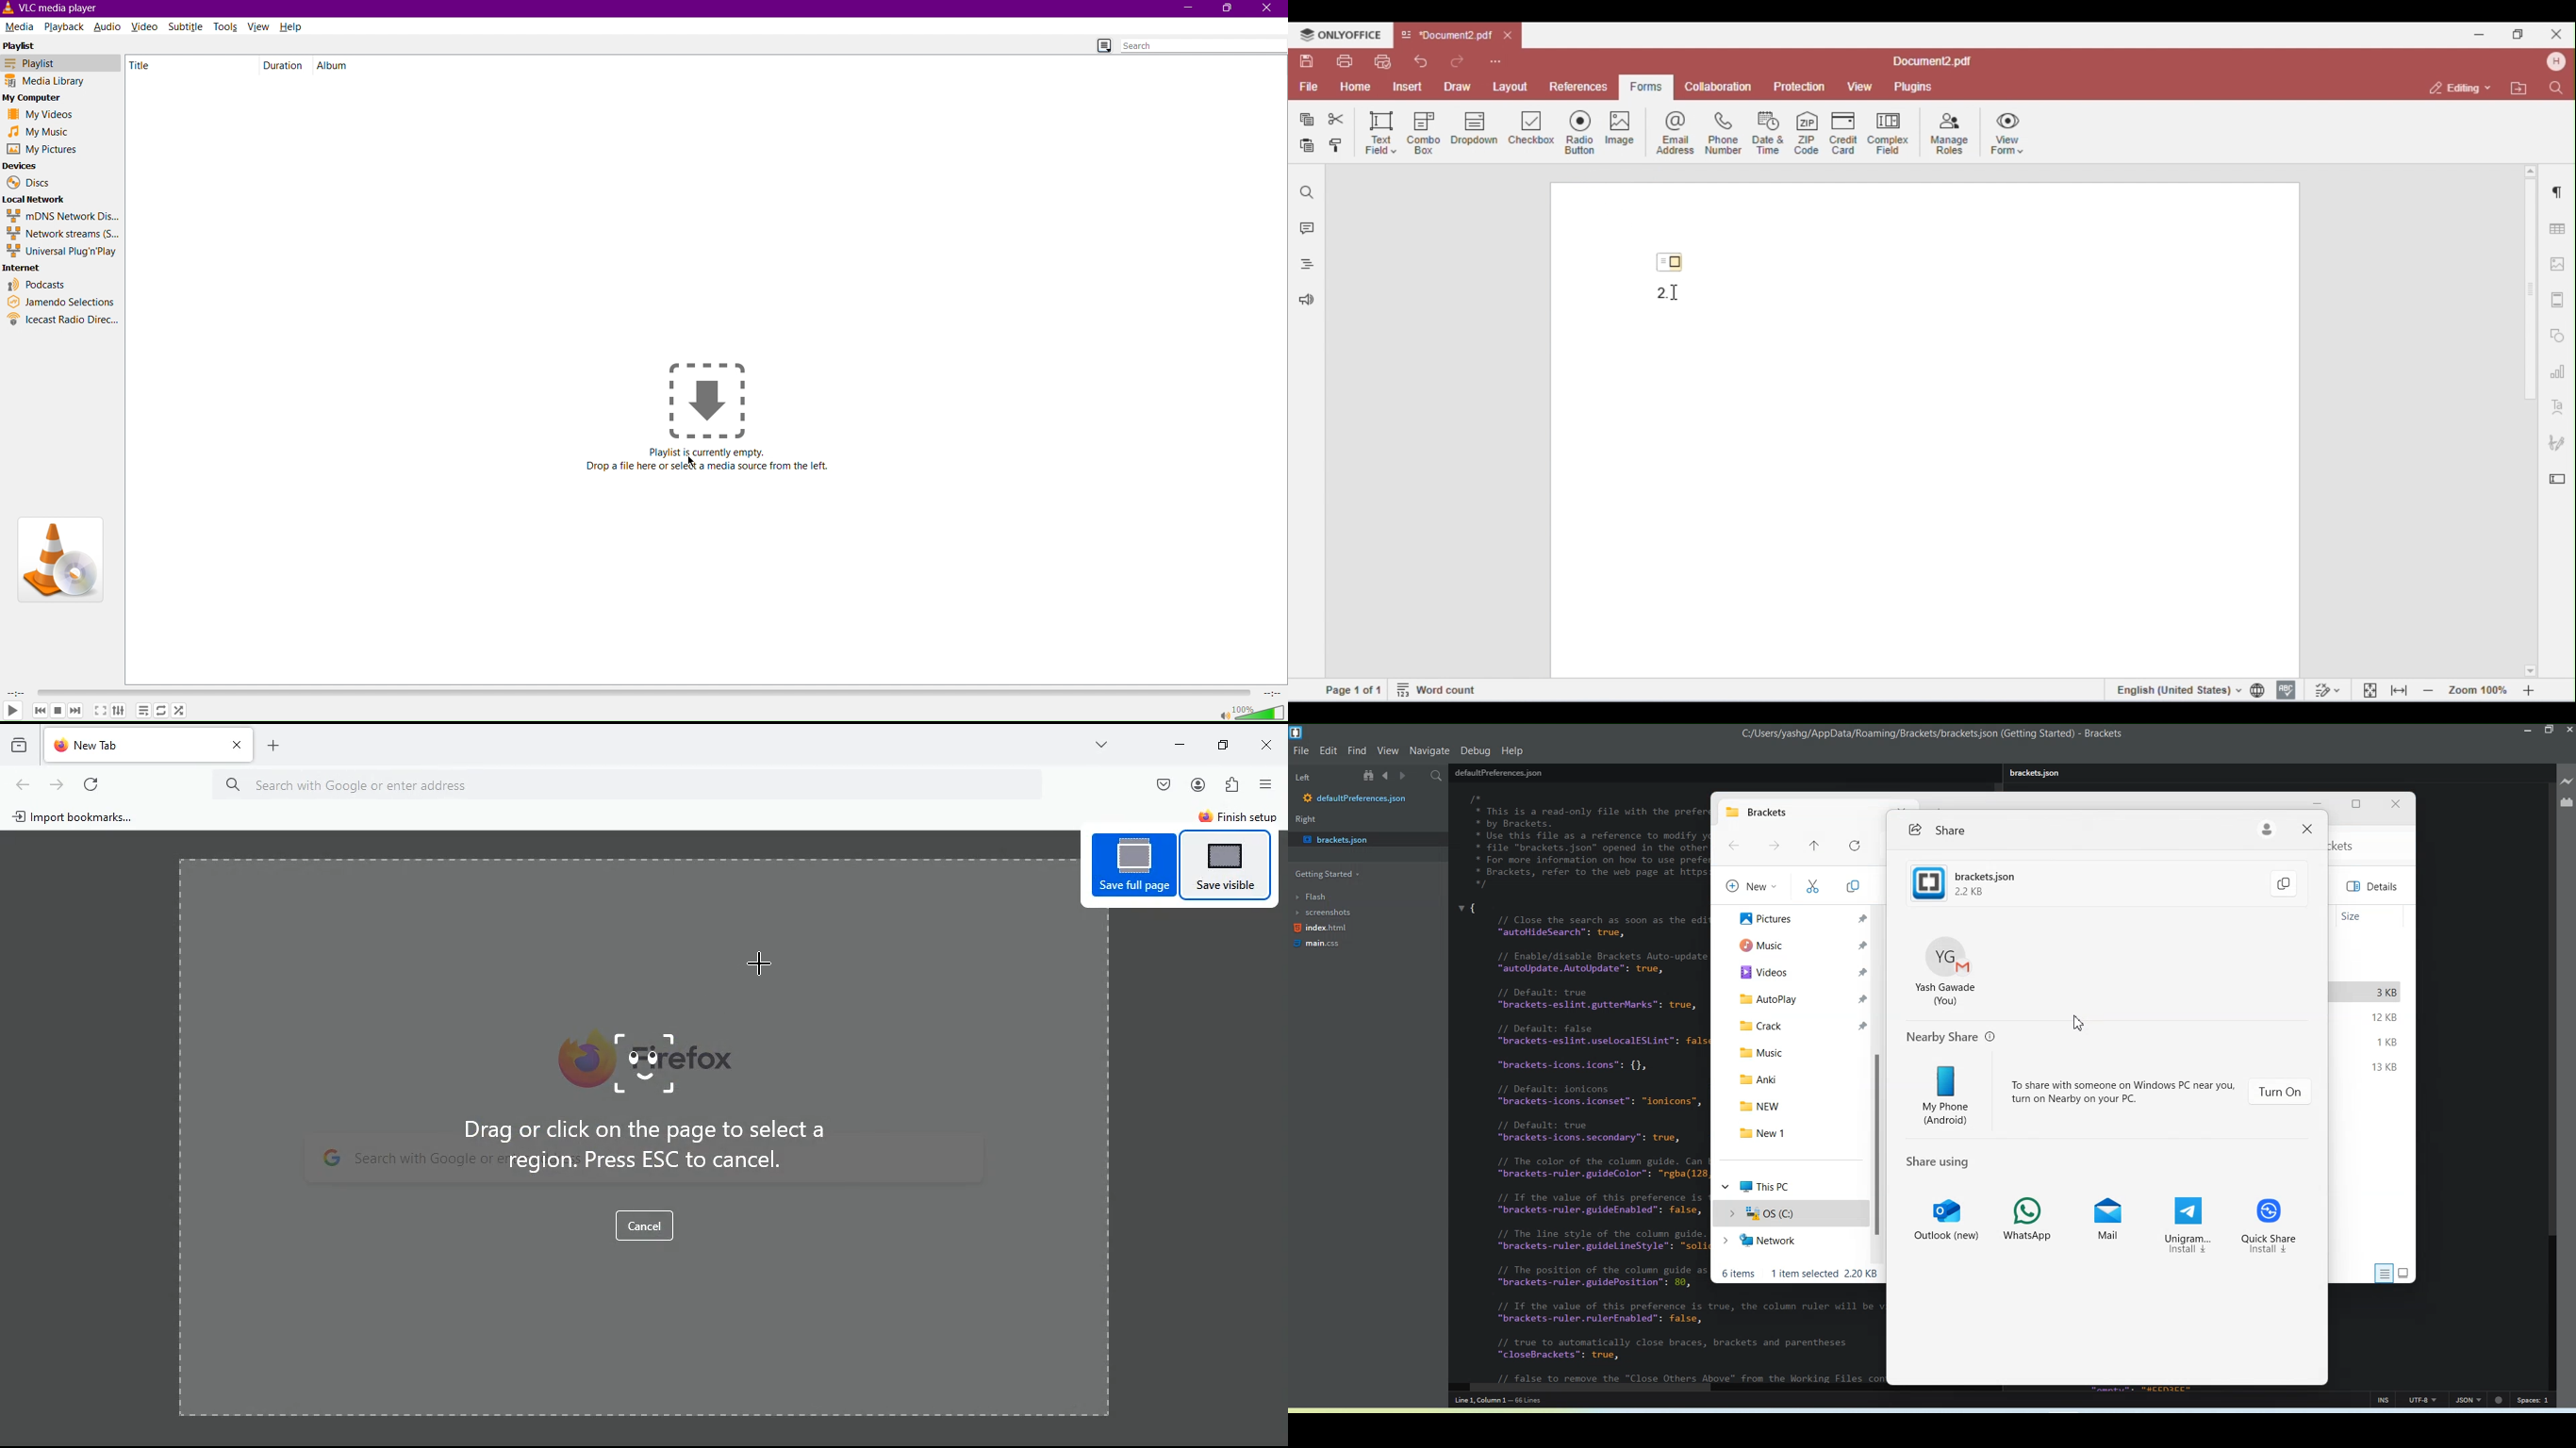  What do you see at coordinates (1947, 971) in the screenshot?
I see `Account` at bounding box center [1947, 971].